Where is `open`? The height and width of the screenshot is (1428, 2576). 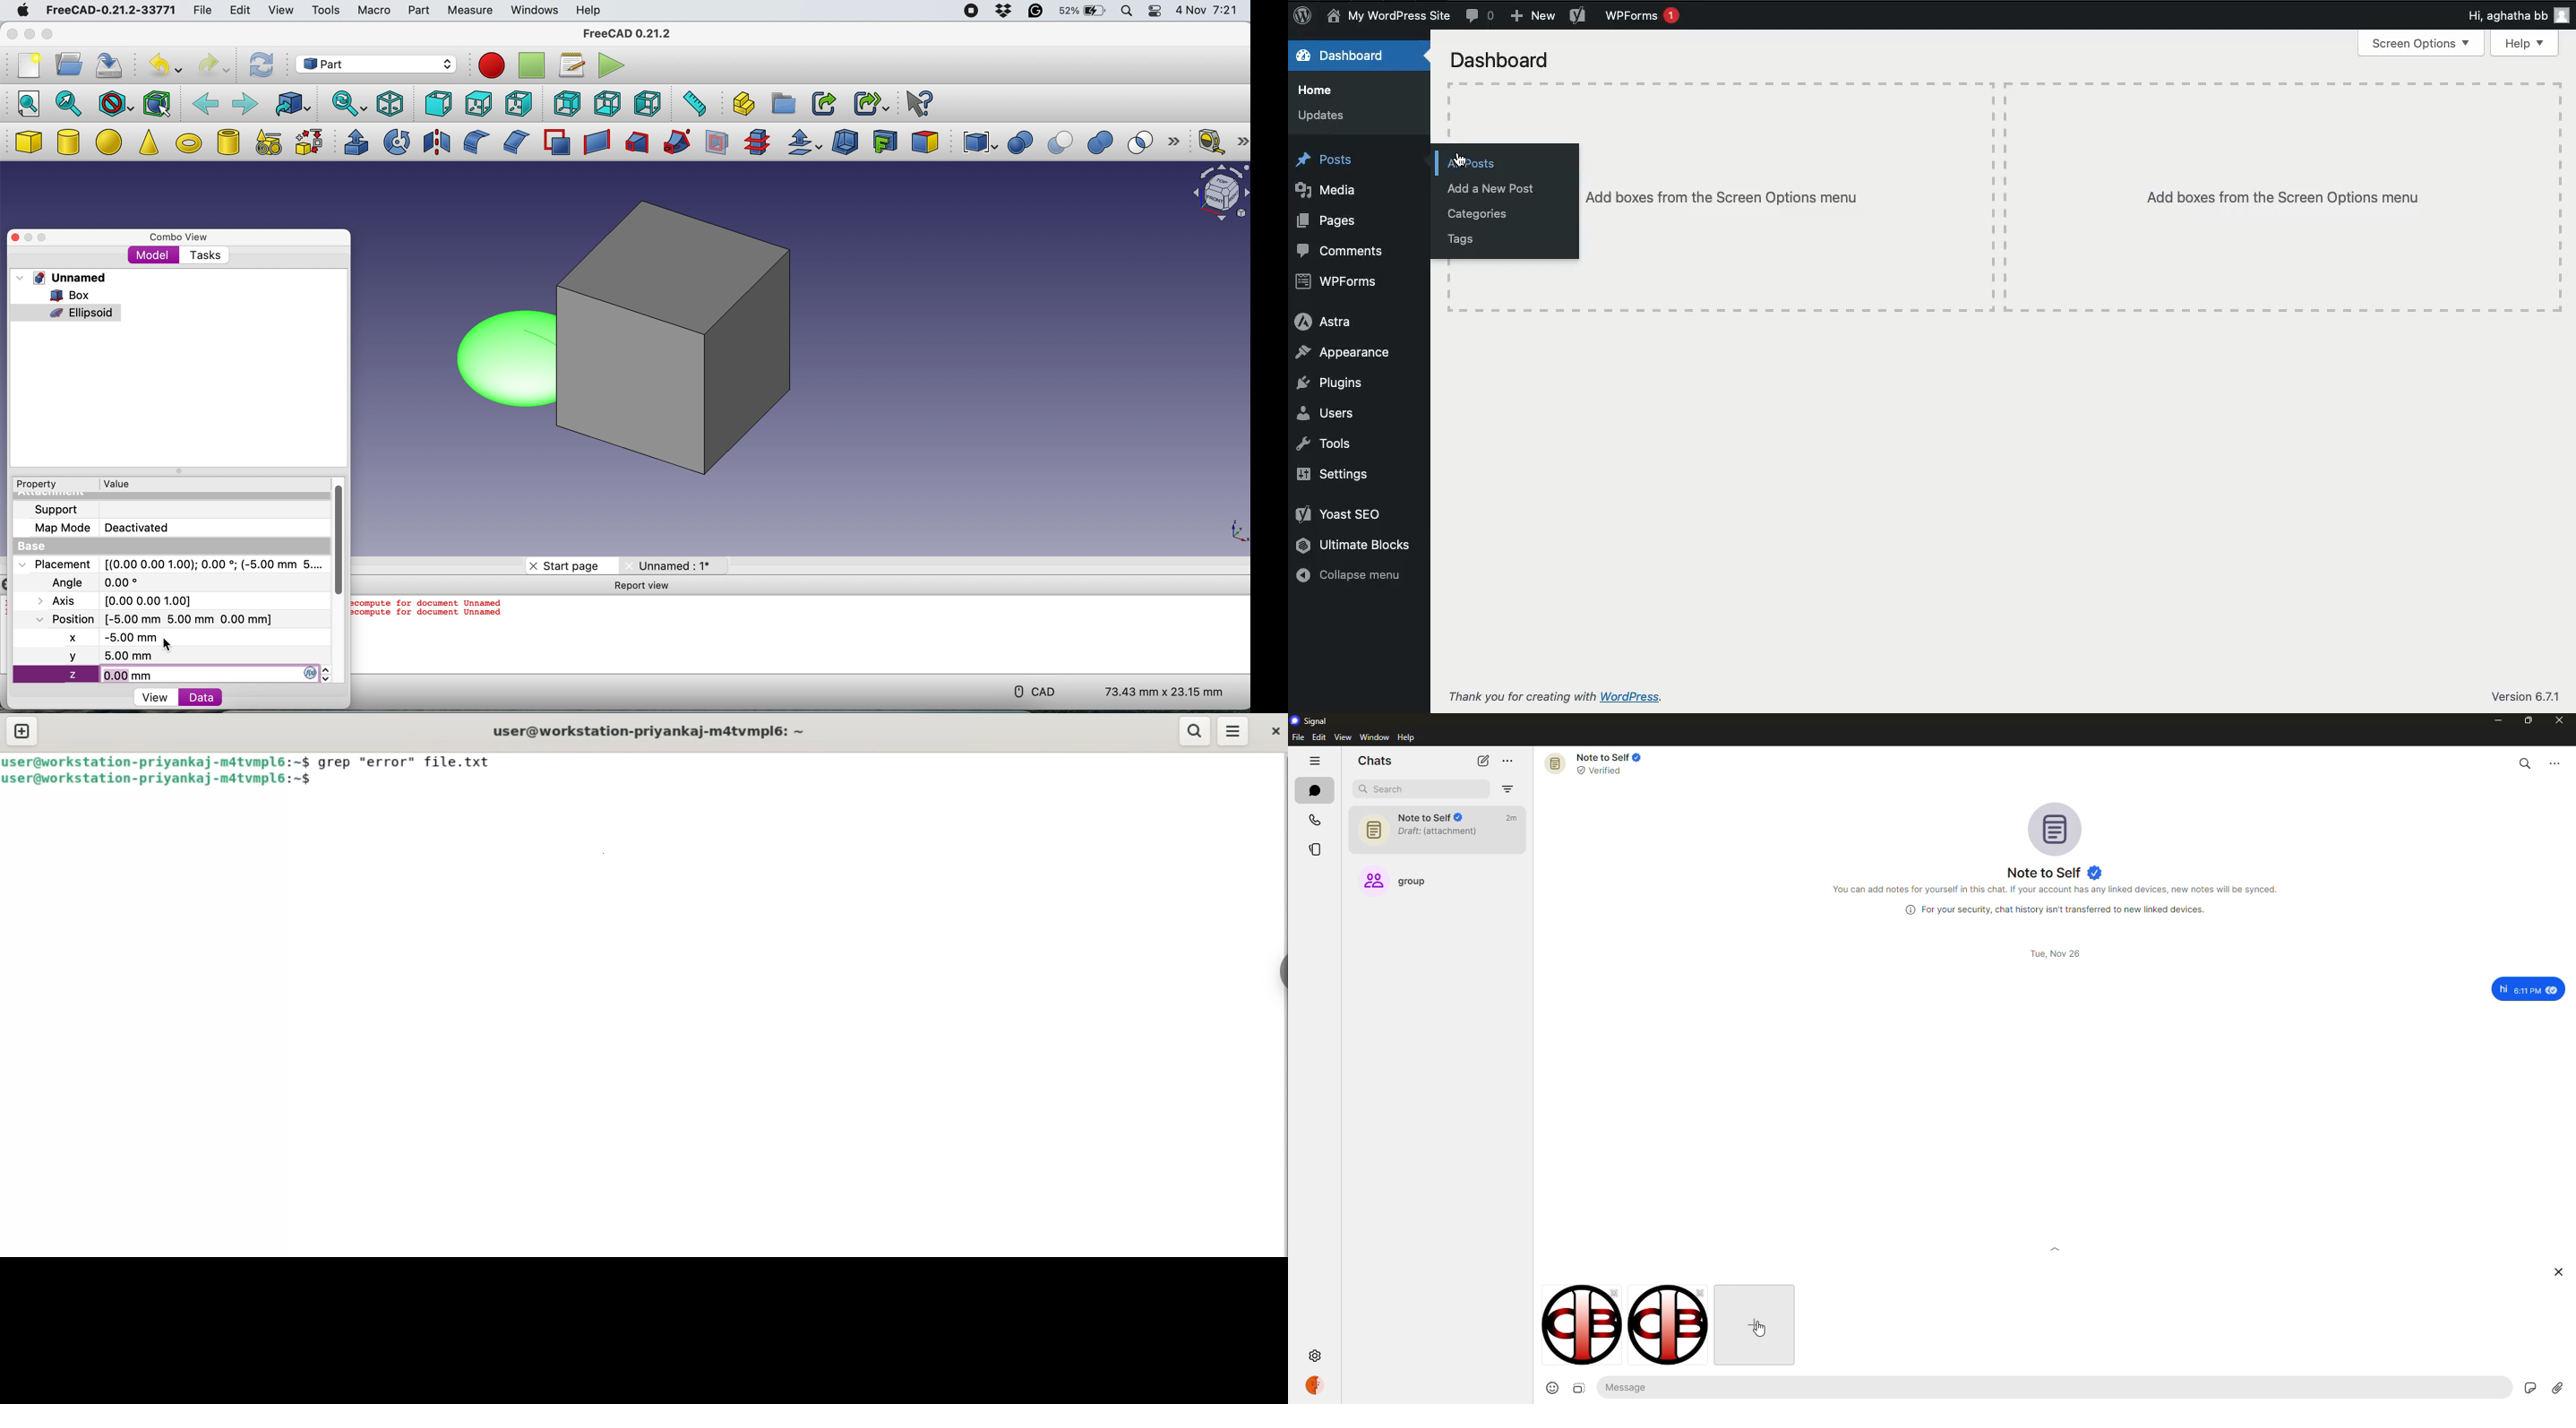 open is located at coordinates (65, 64).